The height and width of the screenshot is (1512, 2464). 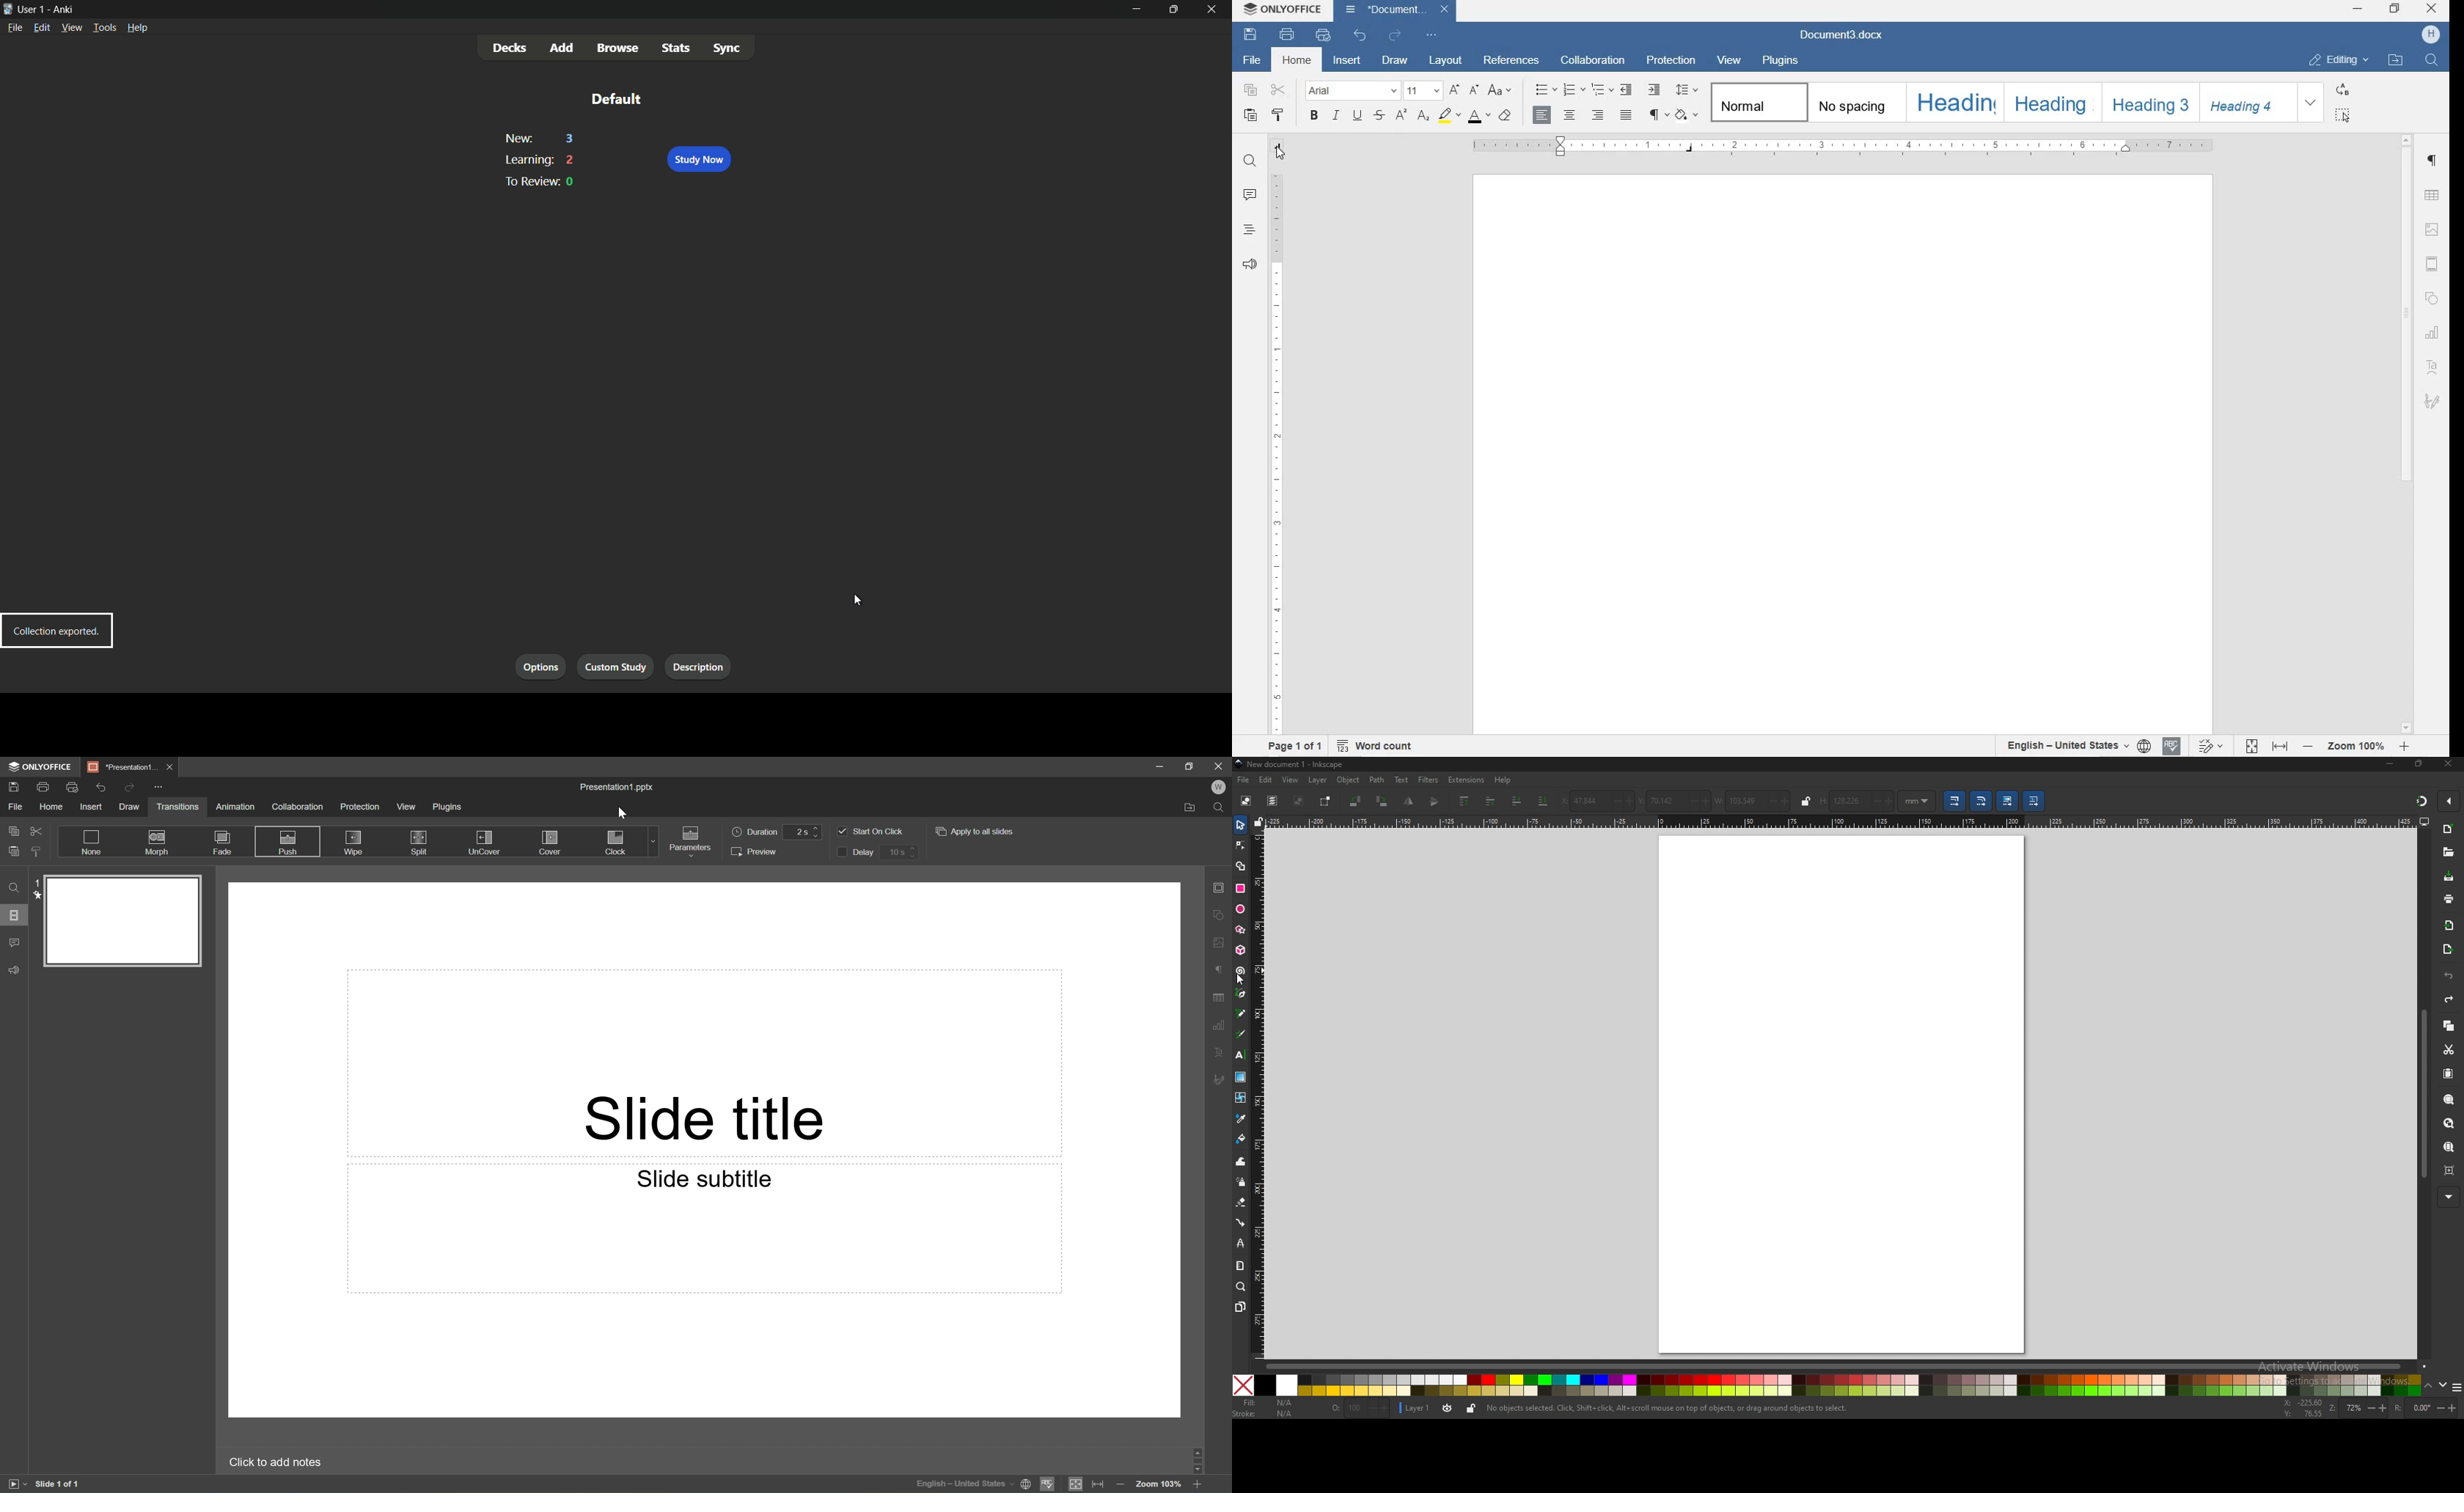 What do you see at coordinates (129, 787) in the screenshot?
I see `Redo` at bounding box center [129, 787].